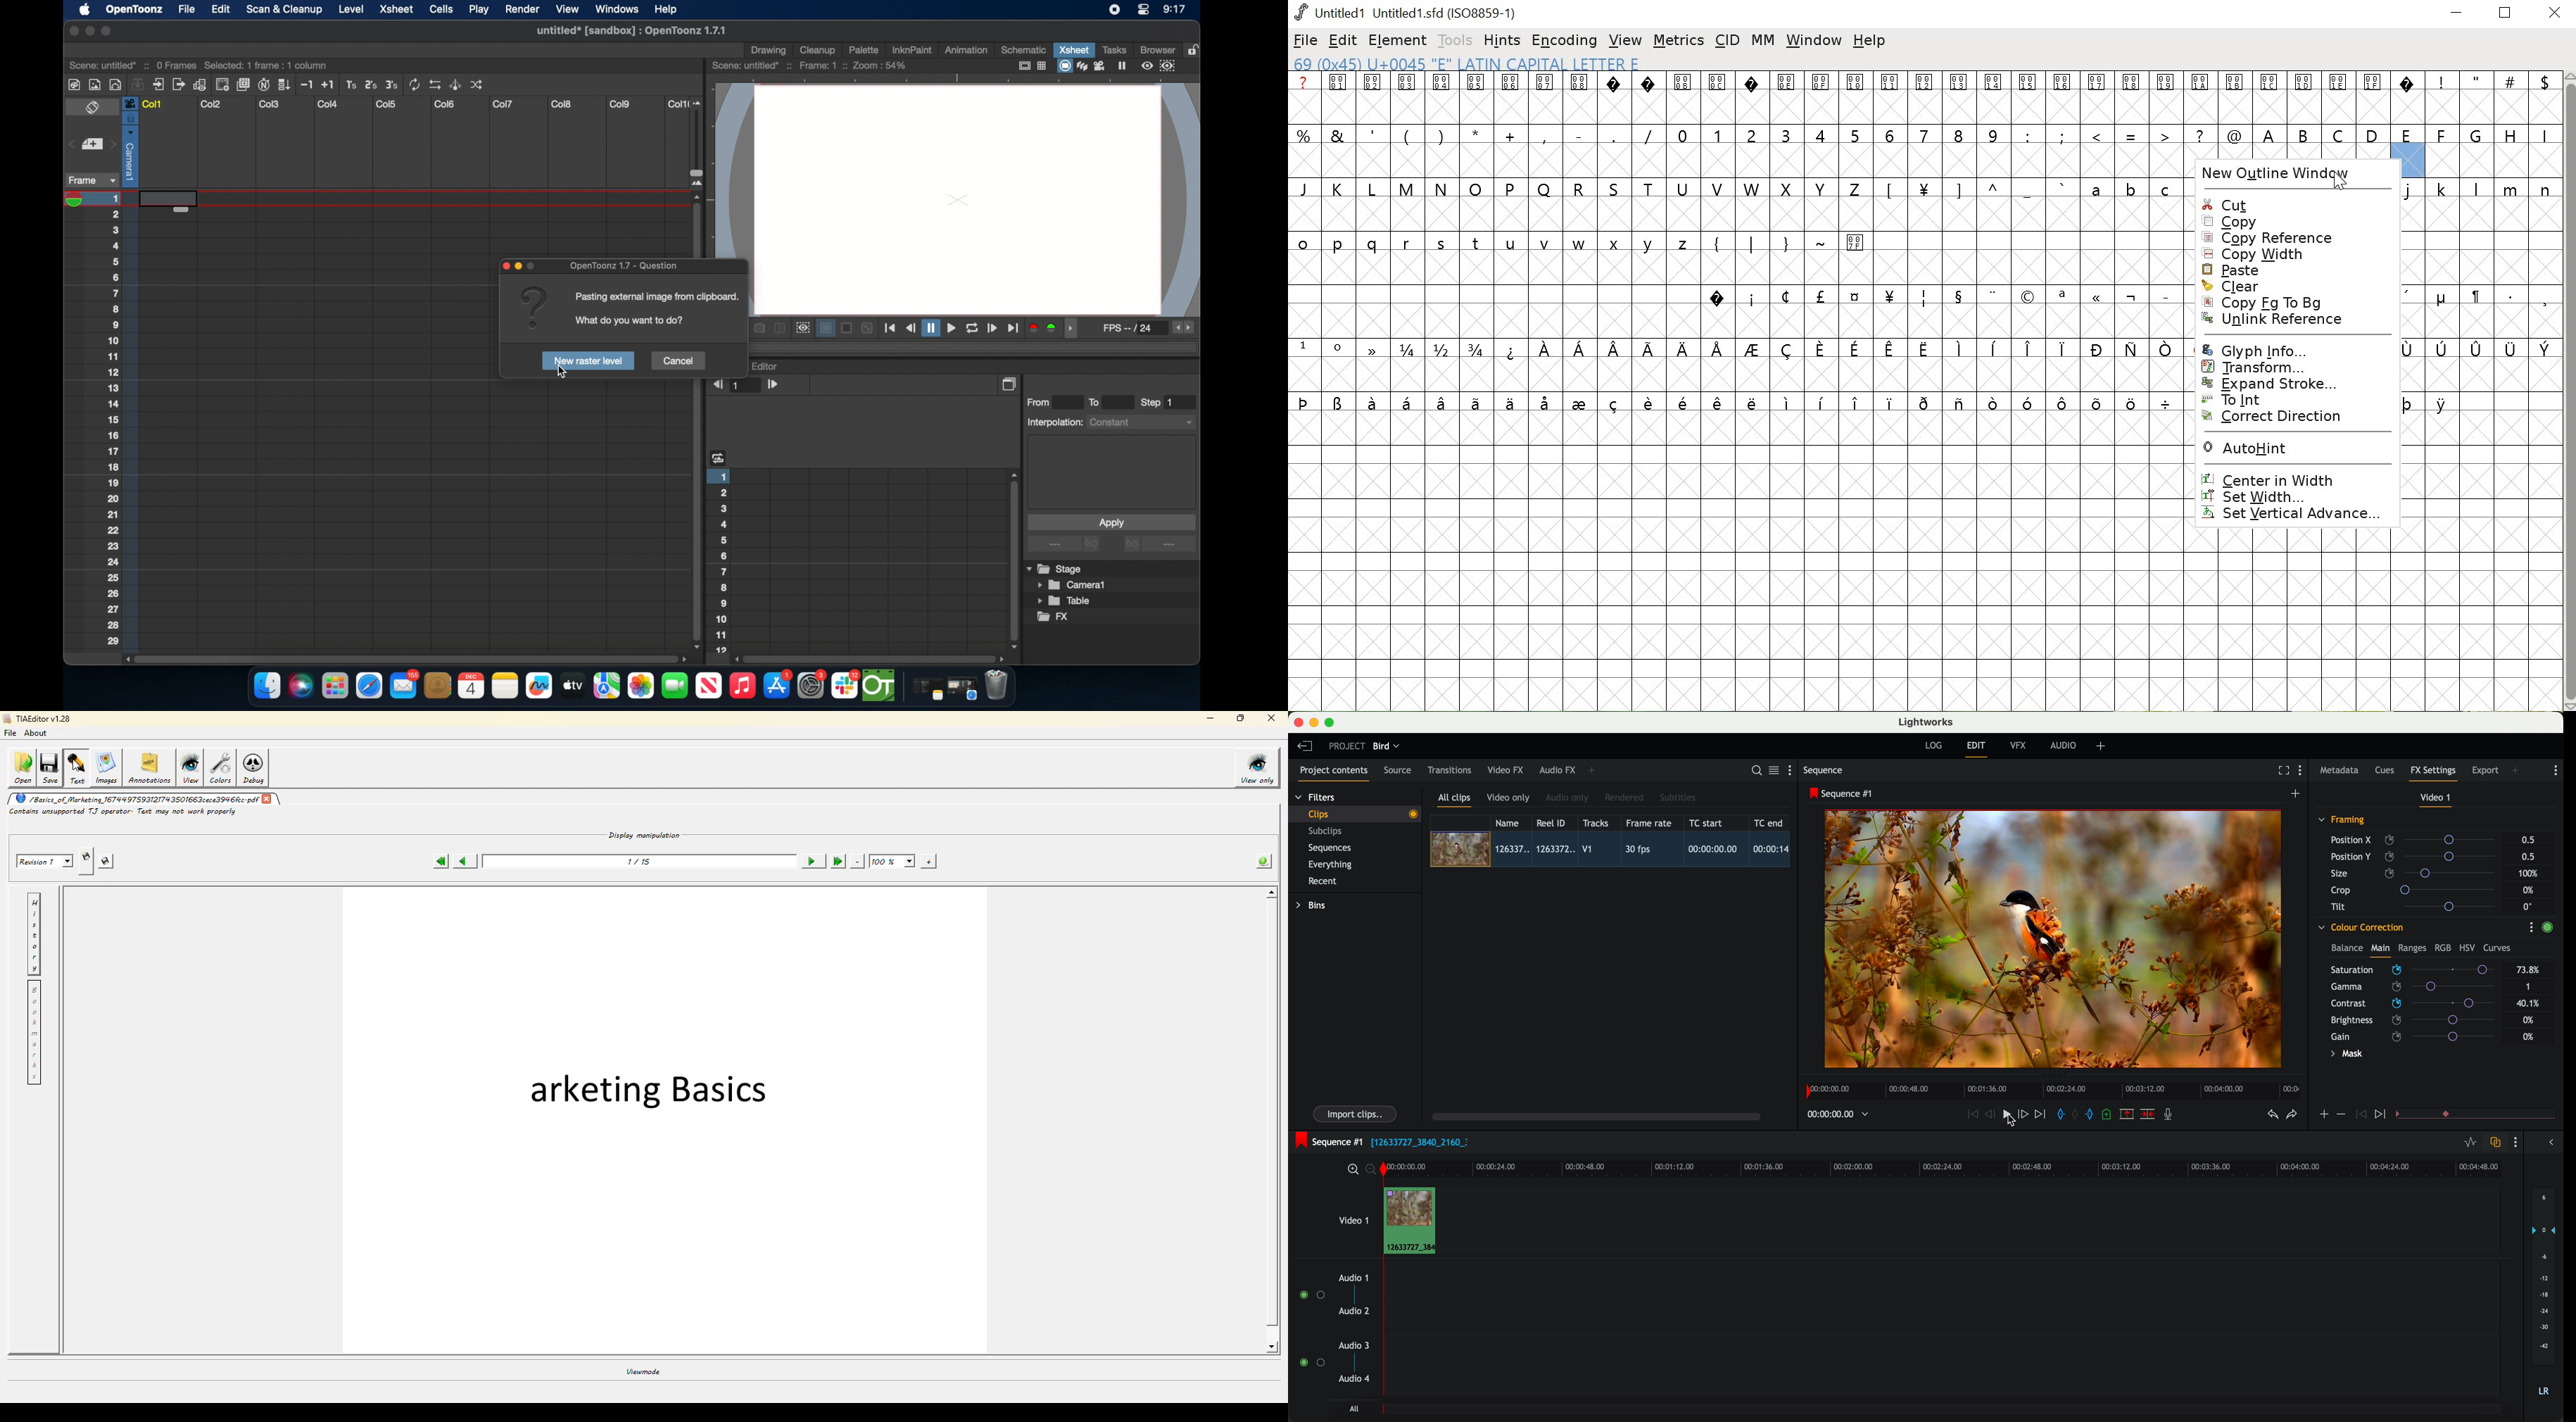 This screenshot has height=1428, width=2576. I want to click on animation, so click(967, 51).